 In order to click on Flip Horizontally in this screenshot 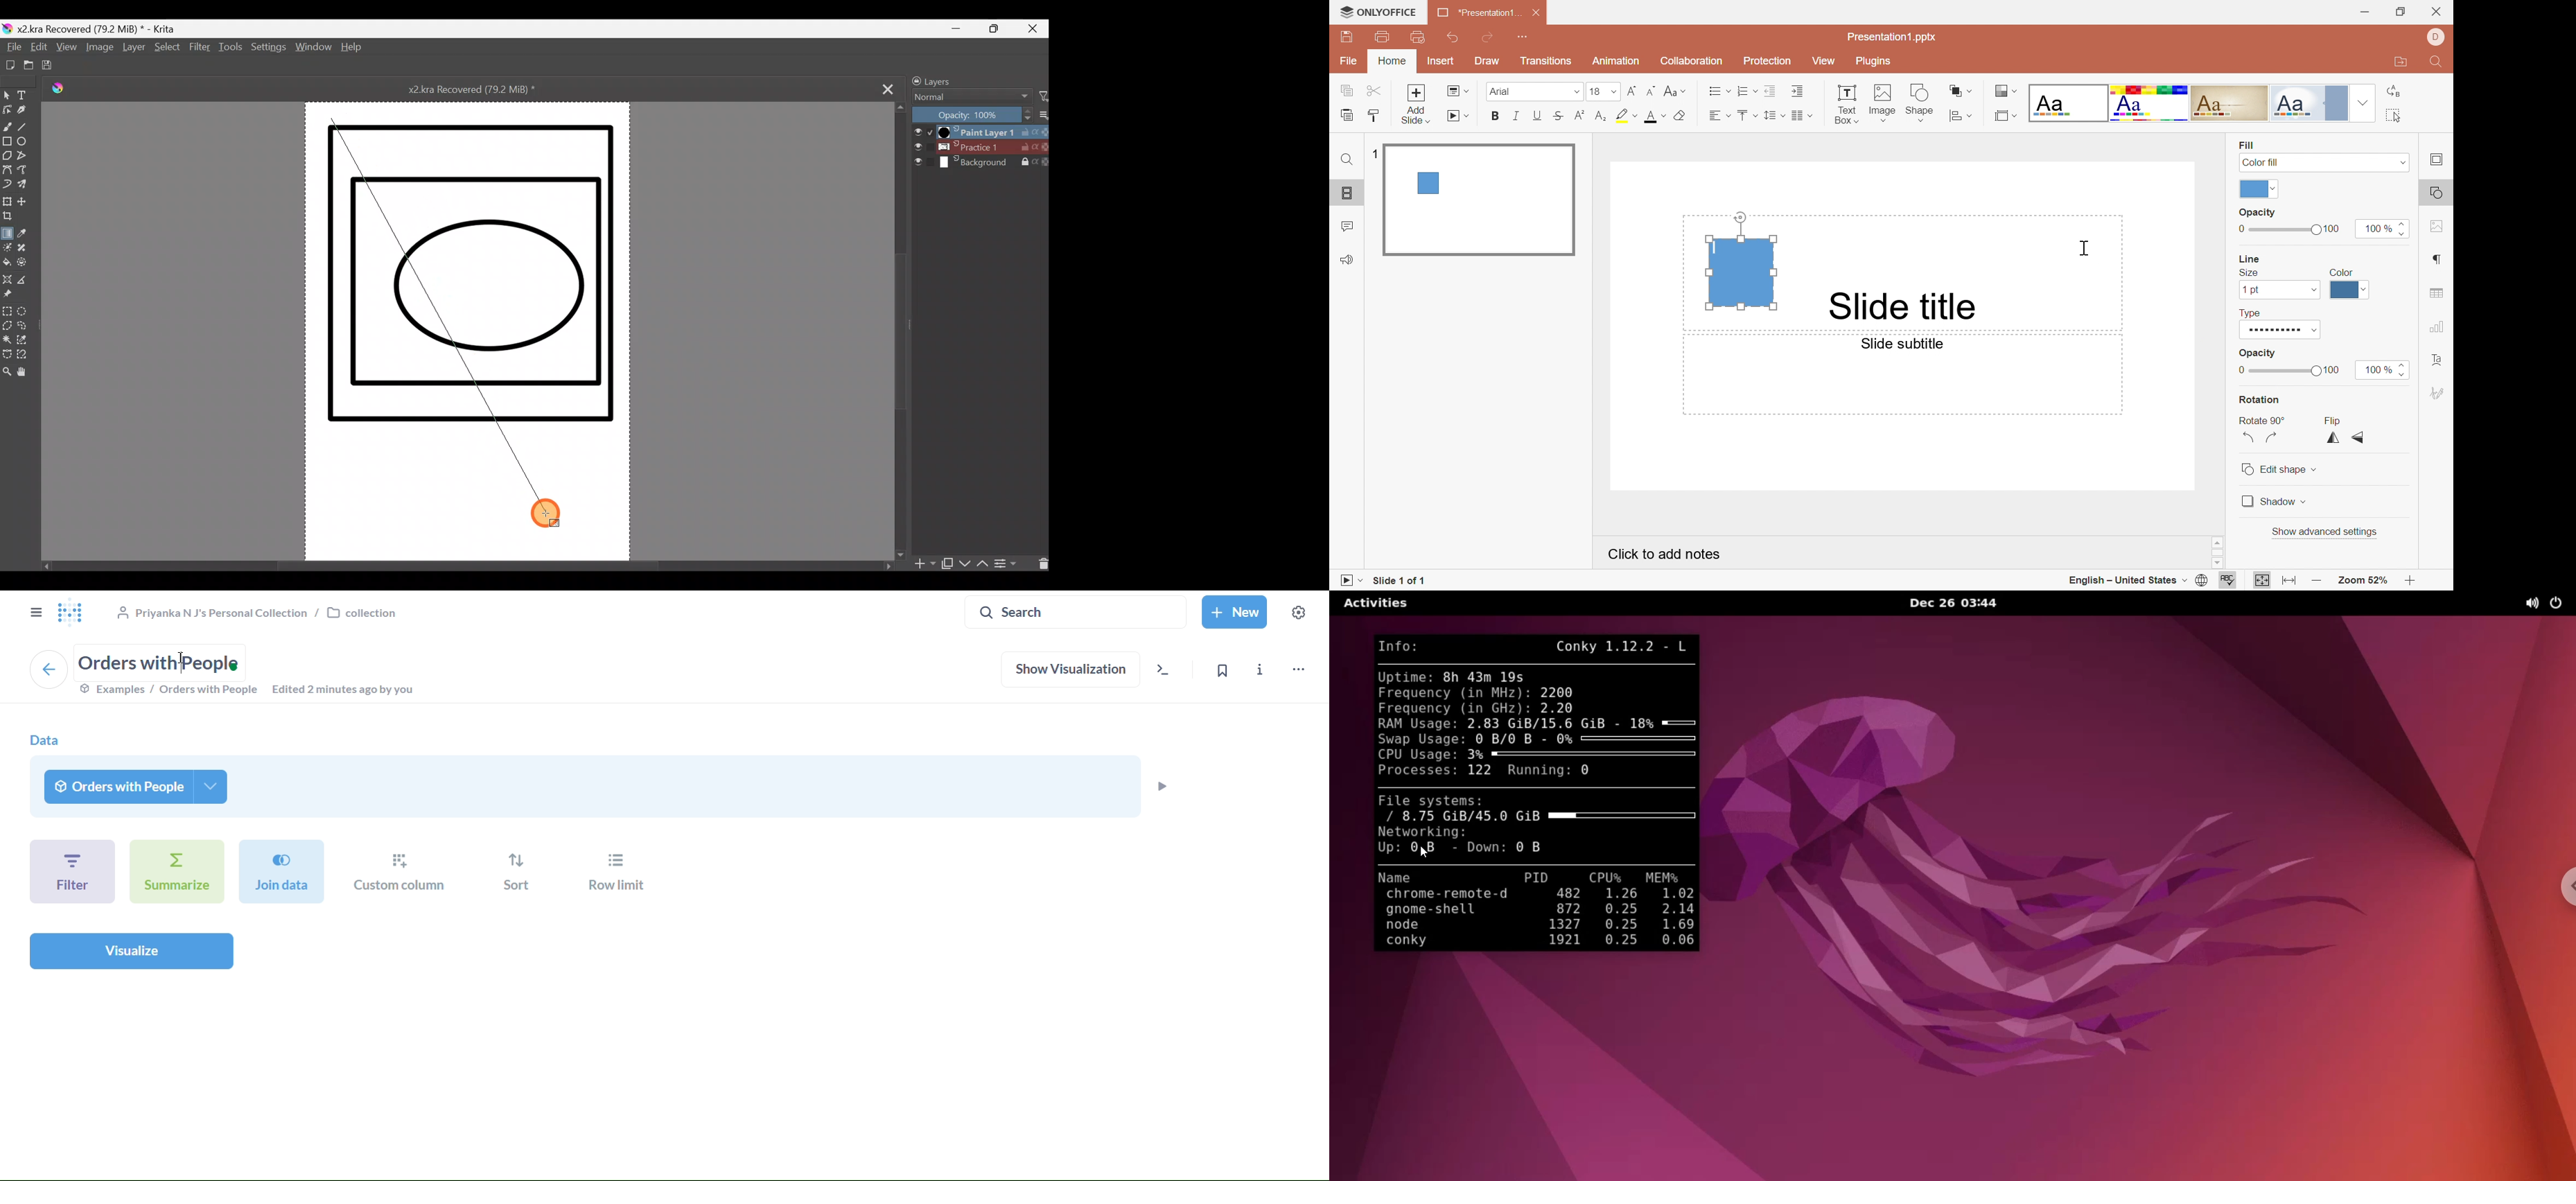, I will do `click(2330, 439)`.